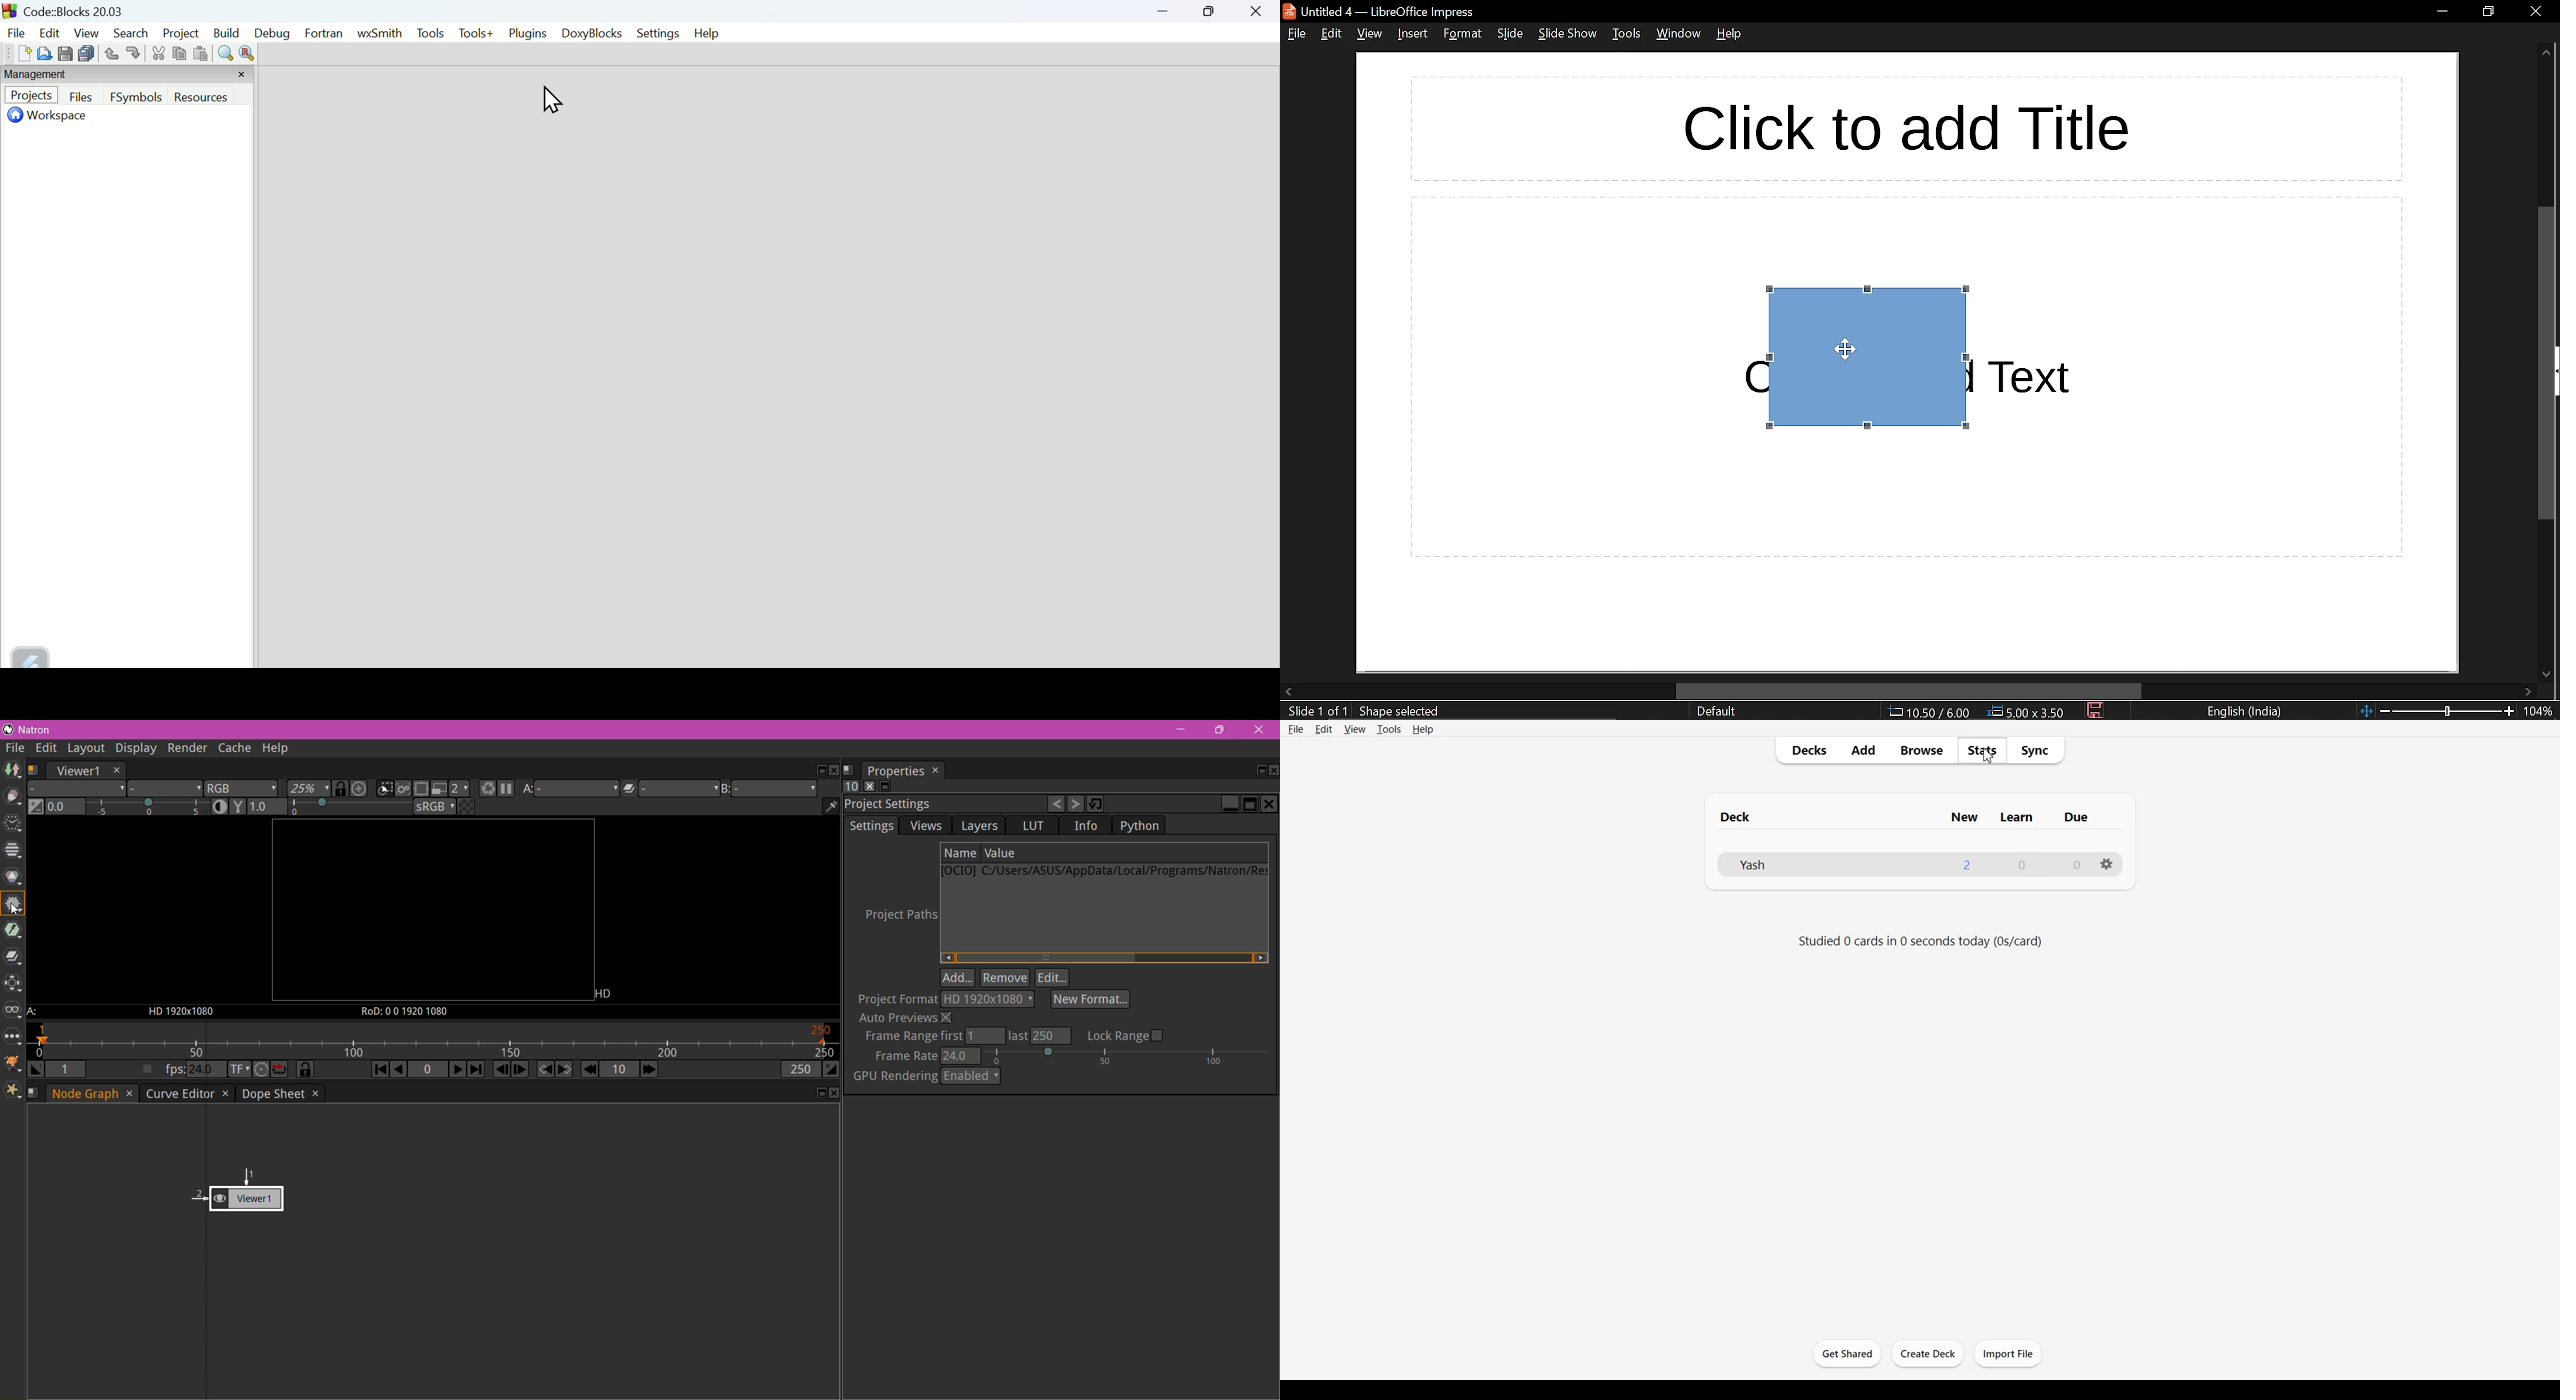 The image size is (2576, 1400). What do you see at coordinates (1933, 938) in the screenshot?
I see `Studied 0 cards in 0 seconds today (0s/card)` at bounding box center [1933, 938].